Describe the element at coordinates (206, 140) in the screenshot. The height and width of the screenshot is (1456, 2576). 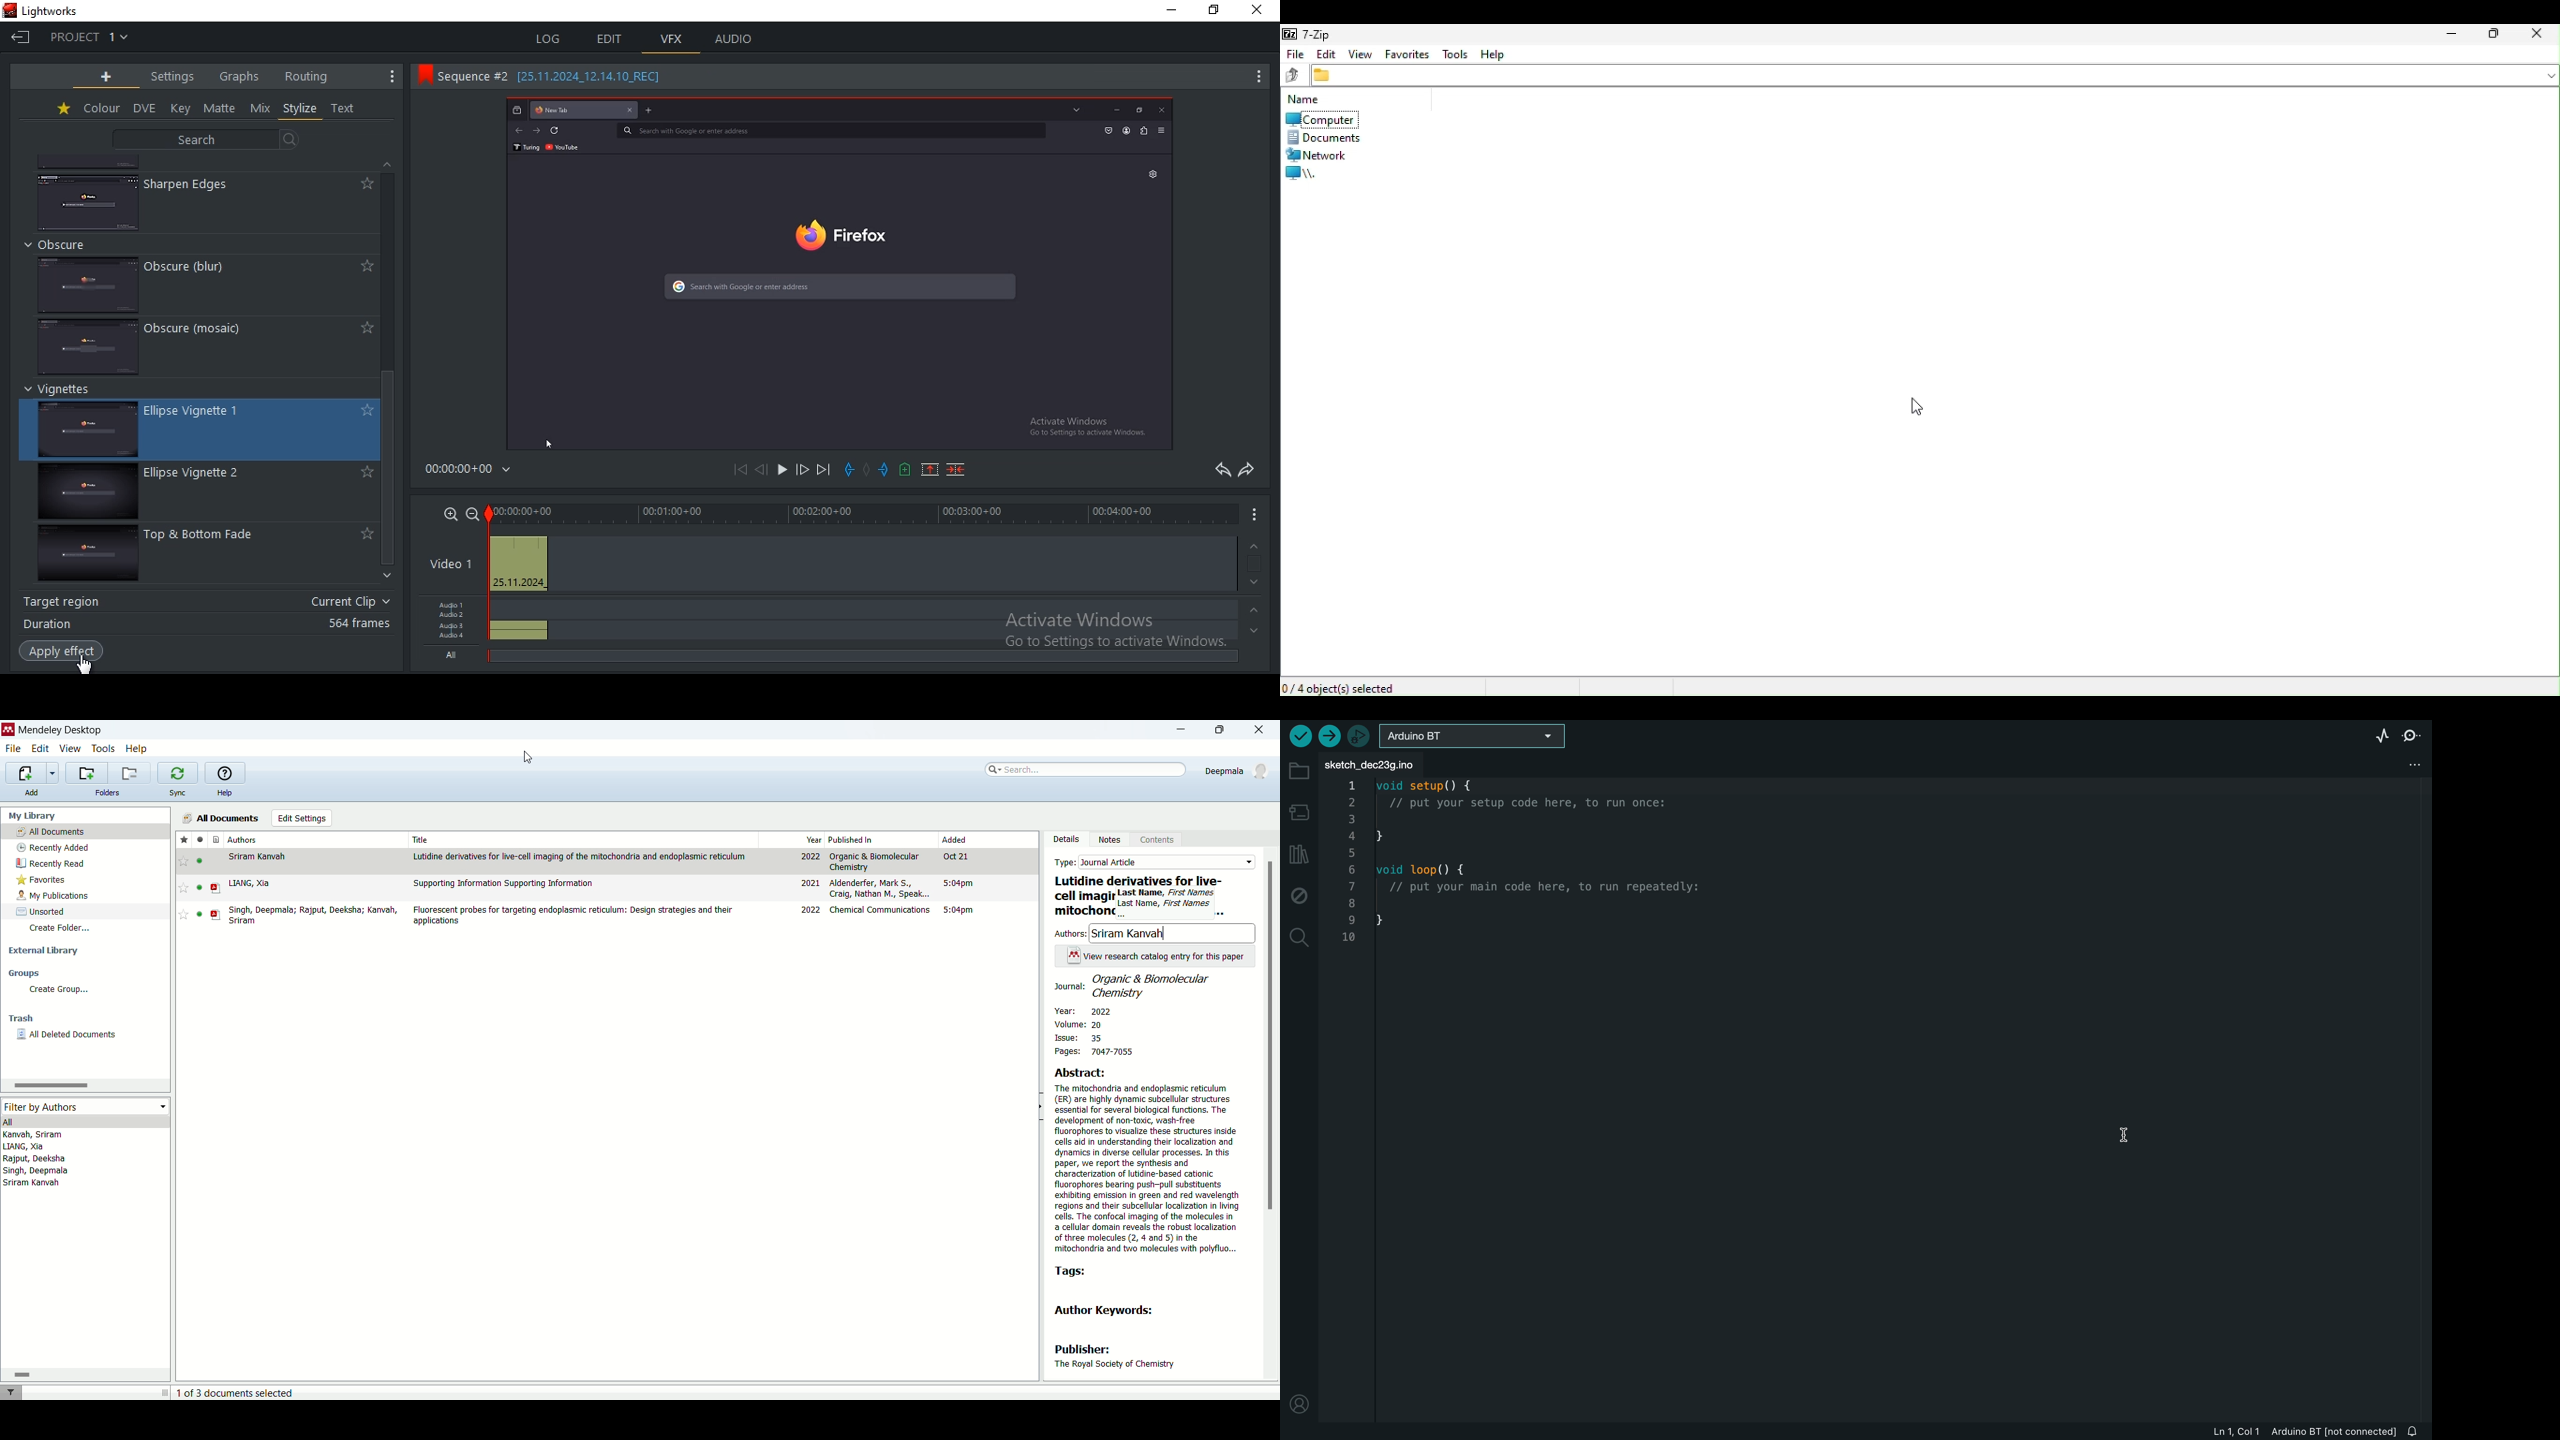
I see `search` at that location.